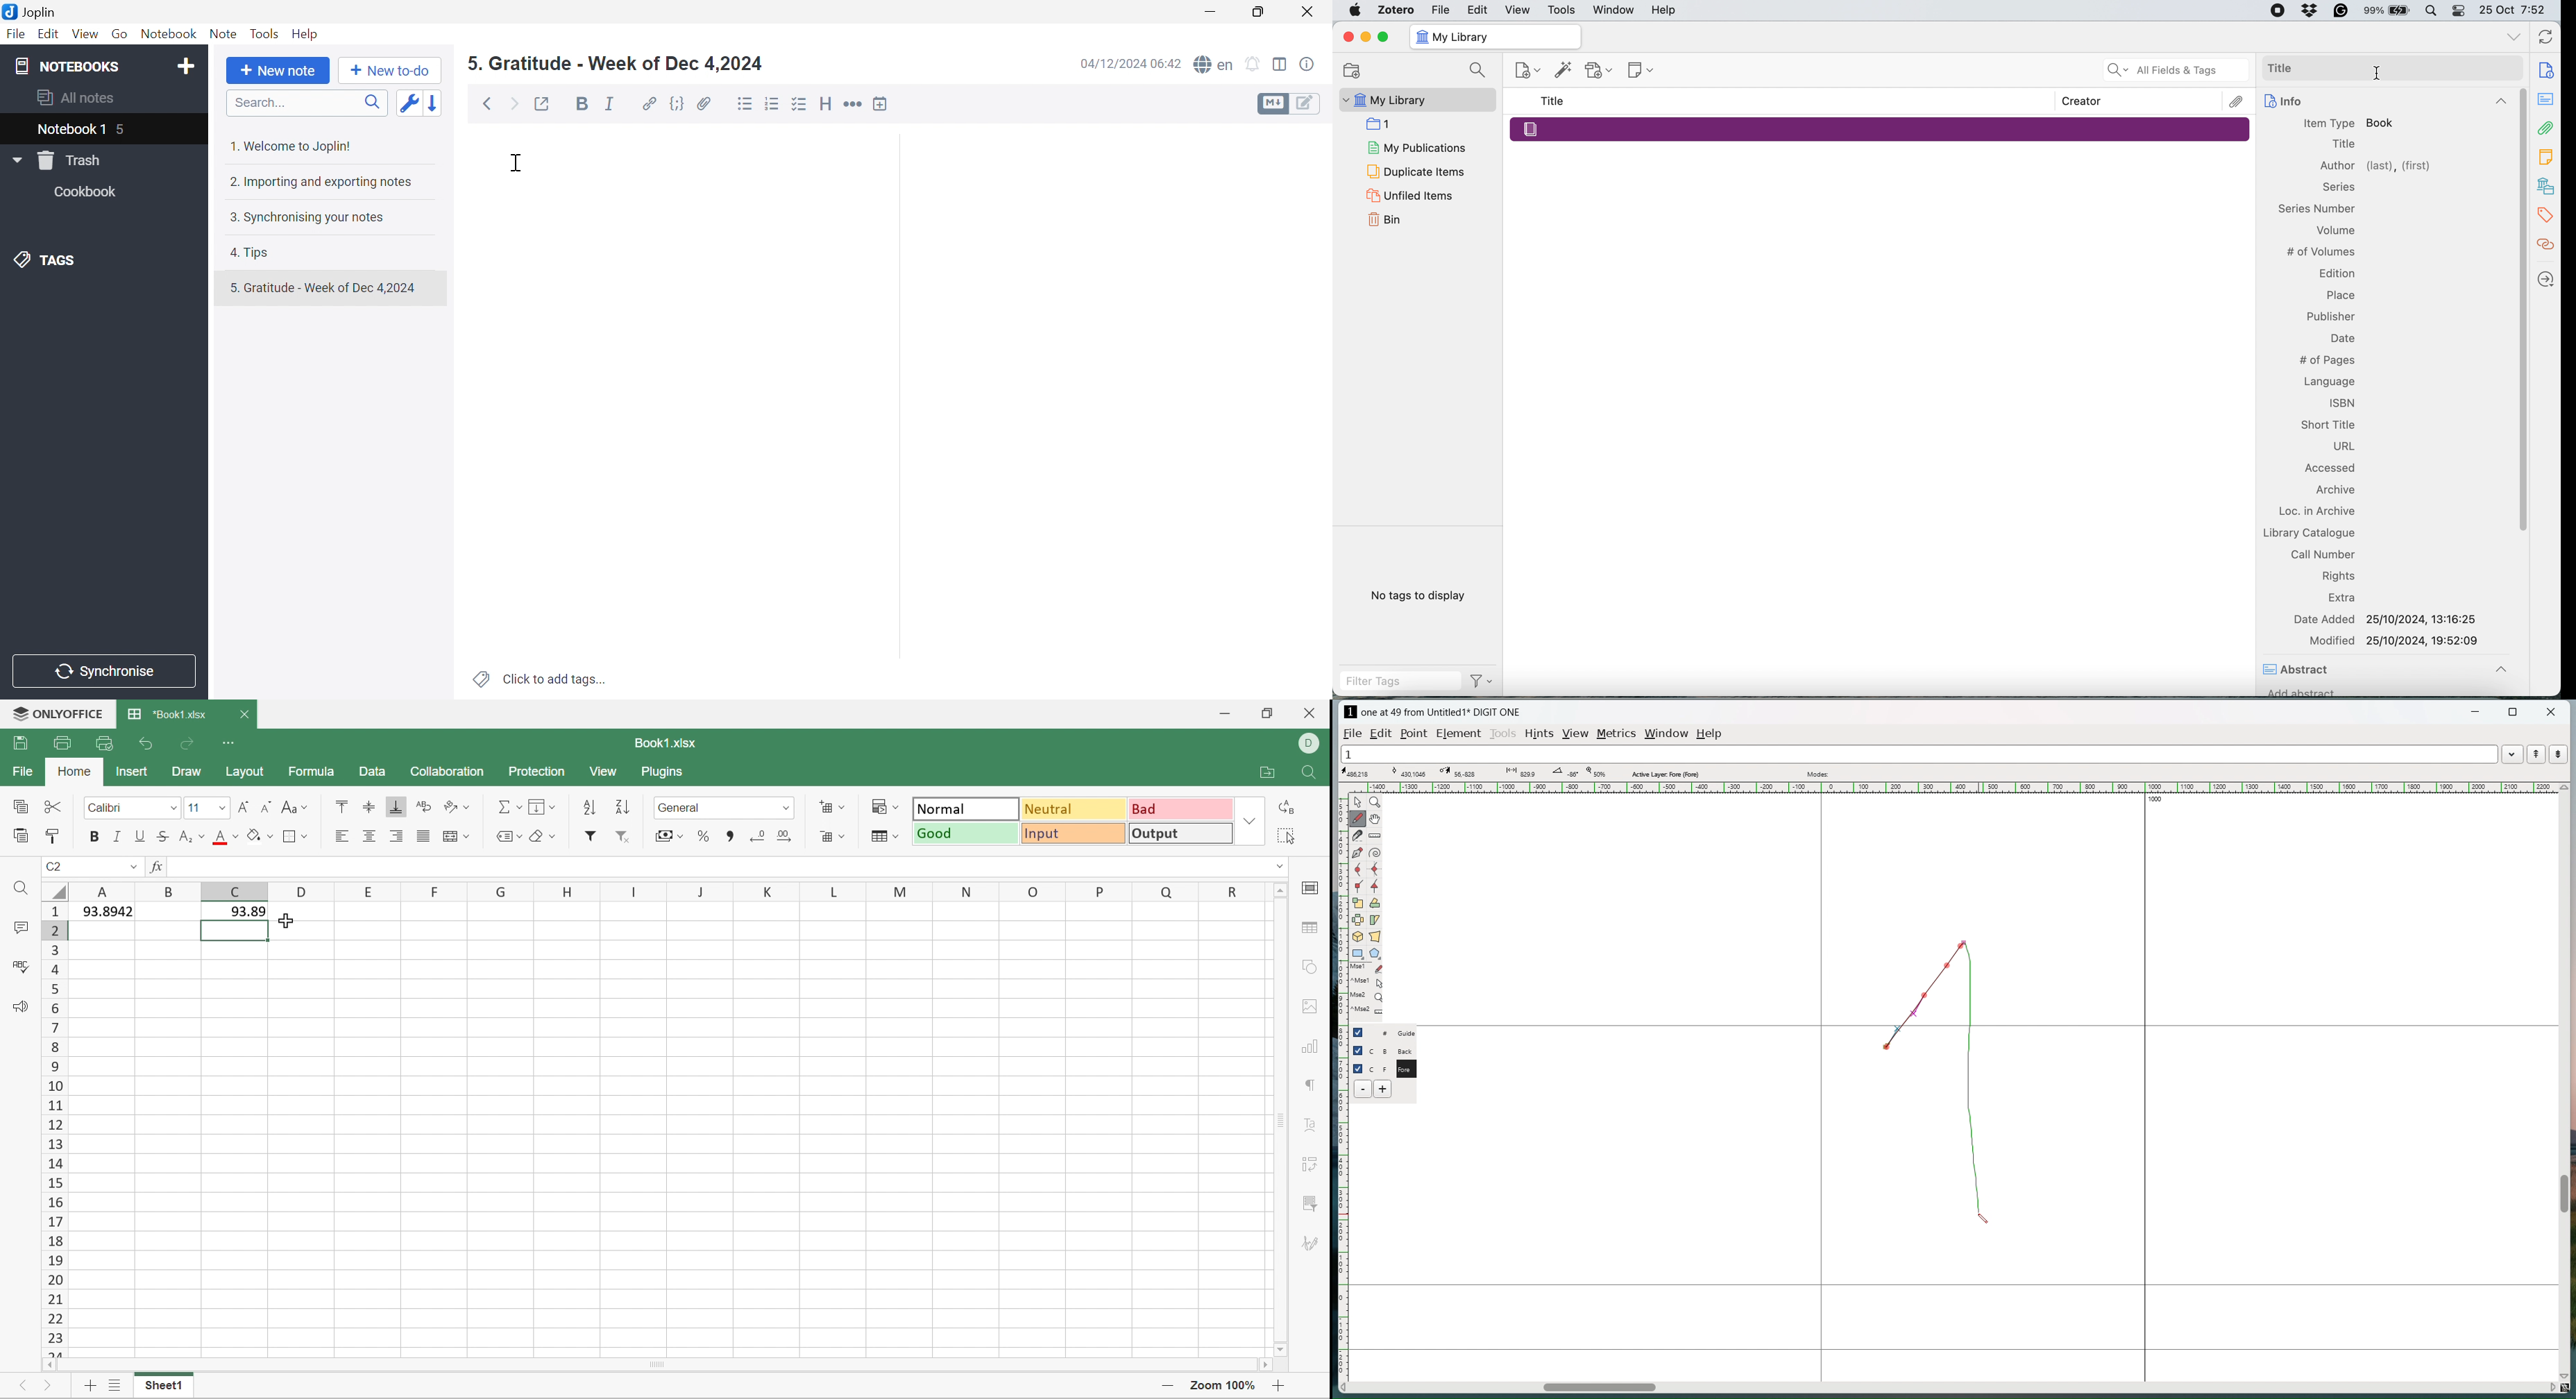  Describe the element at coordinates (2277, 11) in the screenshot. I see `Screen recording` at that location.